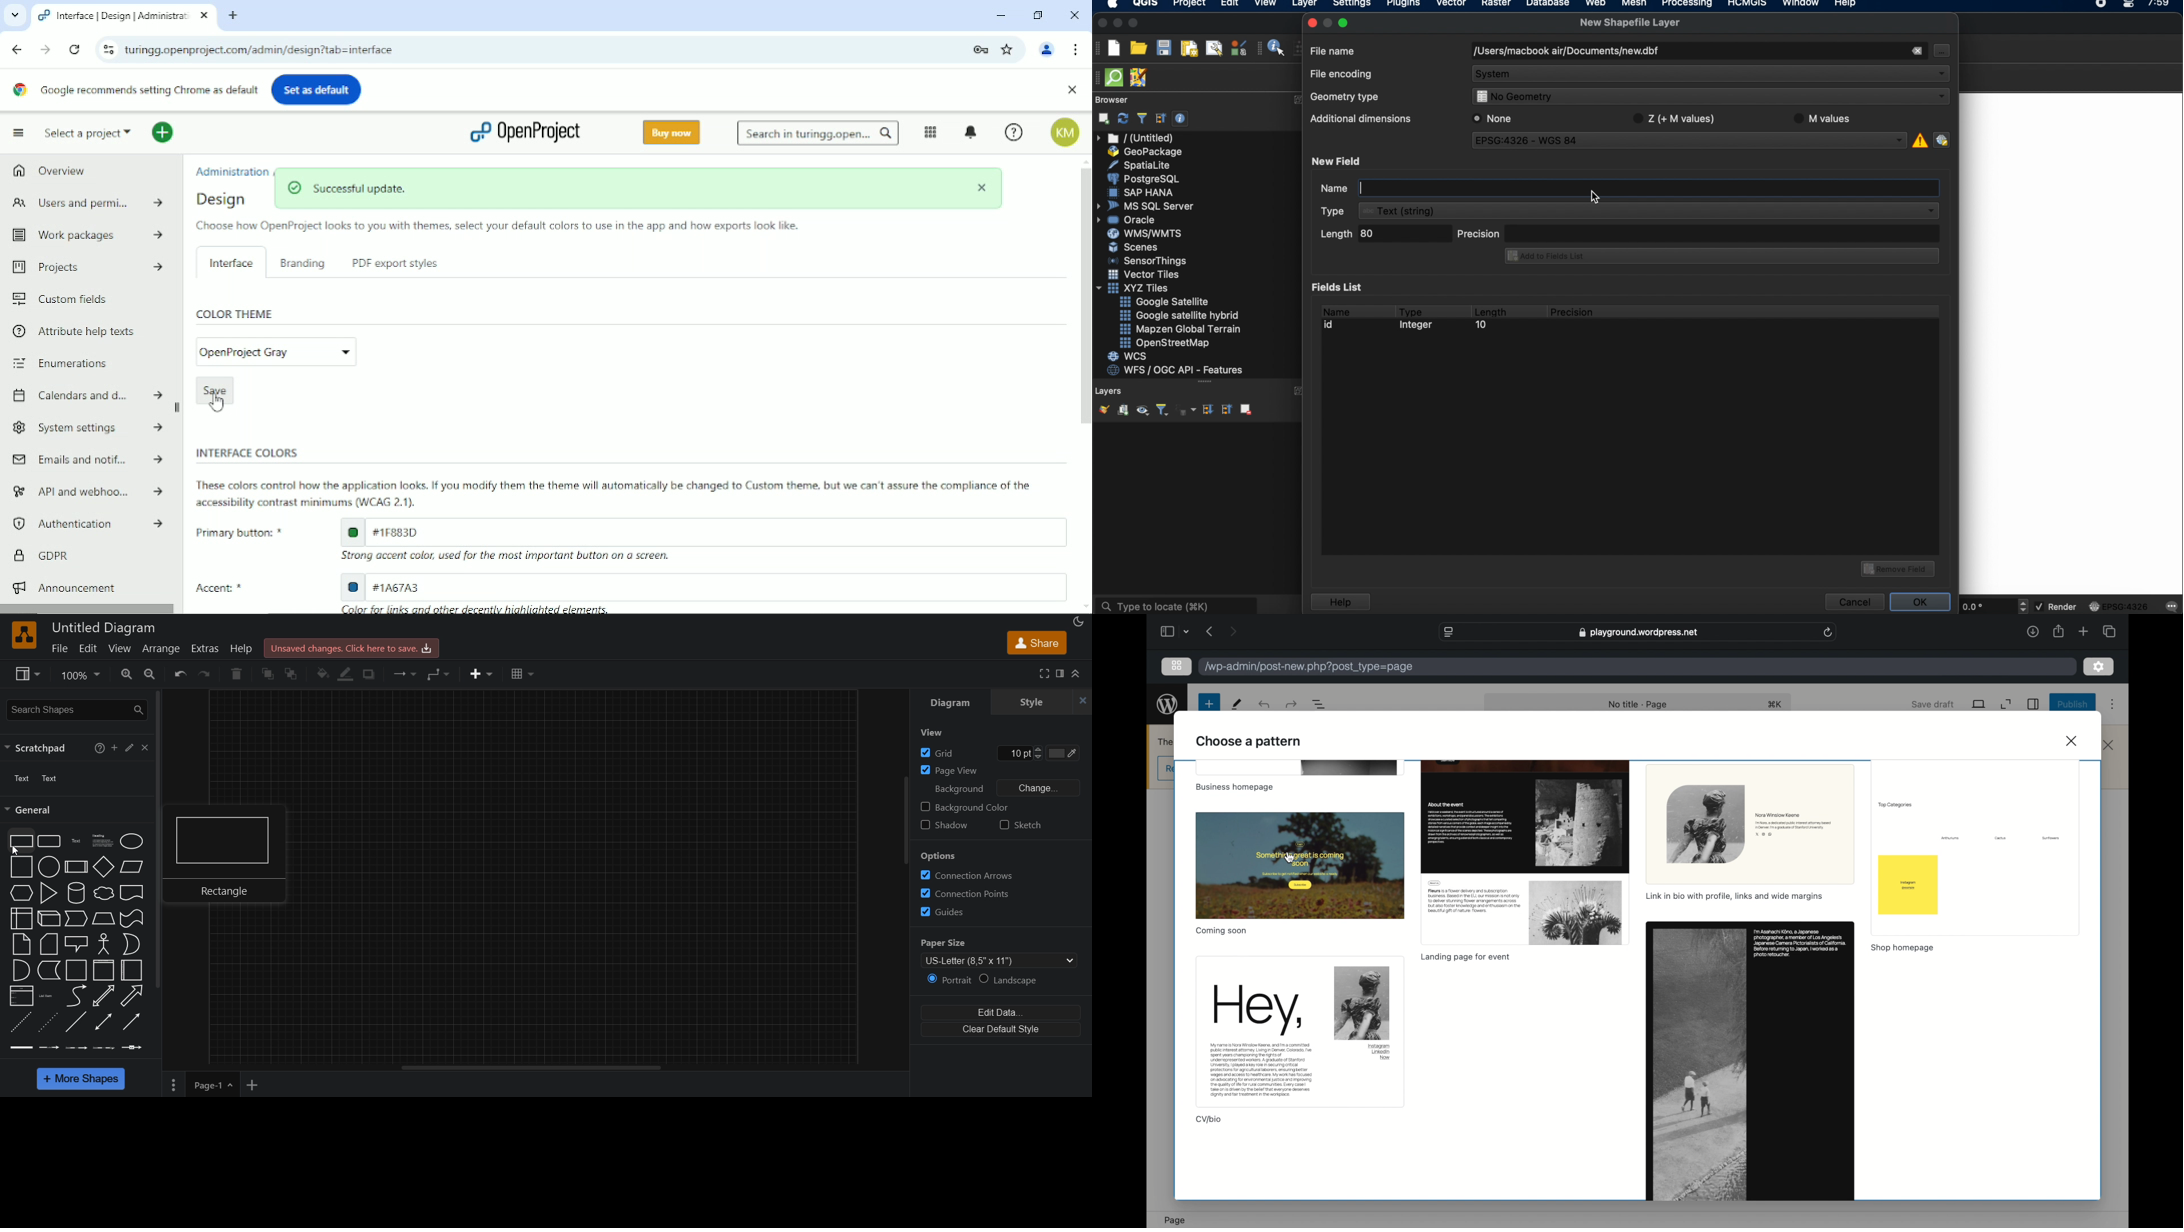 This screenshot has width=2184, height=1232. I want to click on preview, so click(1526, 852).